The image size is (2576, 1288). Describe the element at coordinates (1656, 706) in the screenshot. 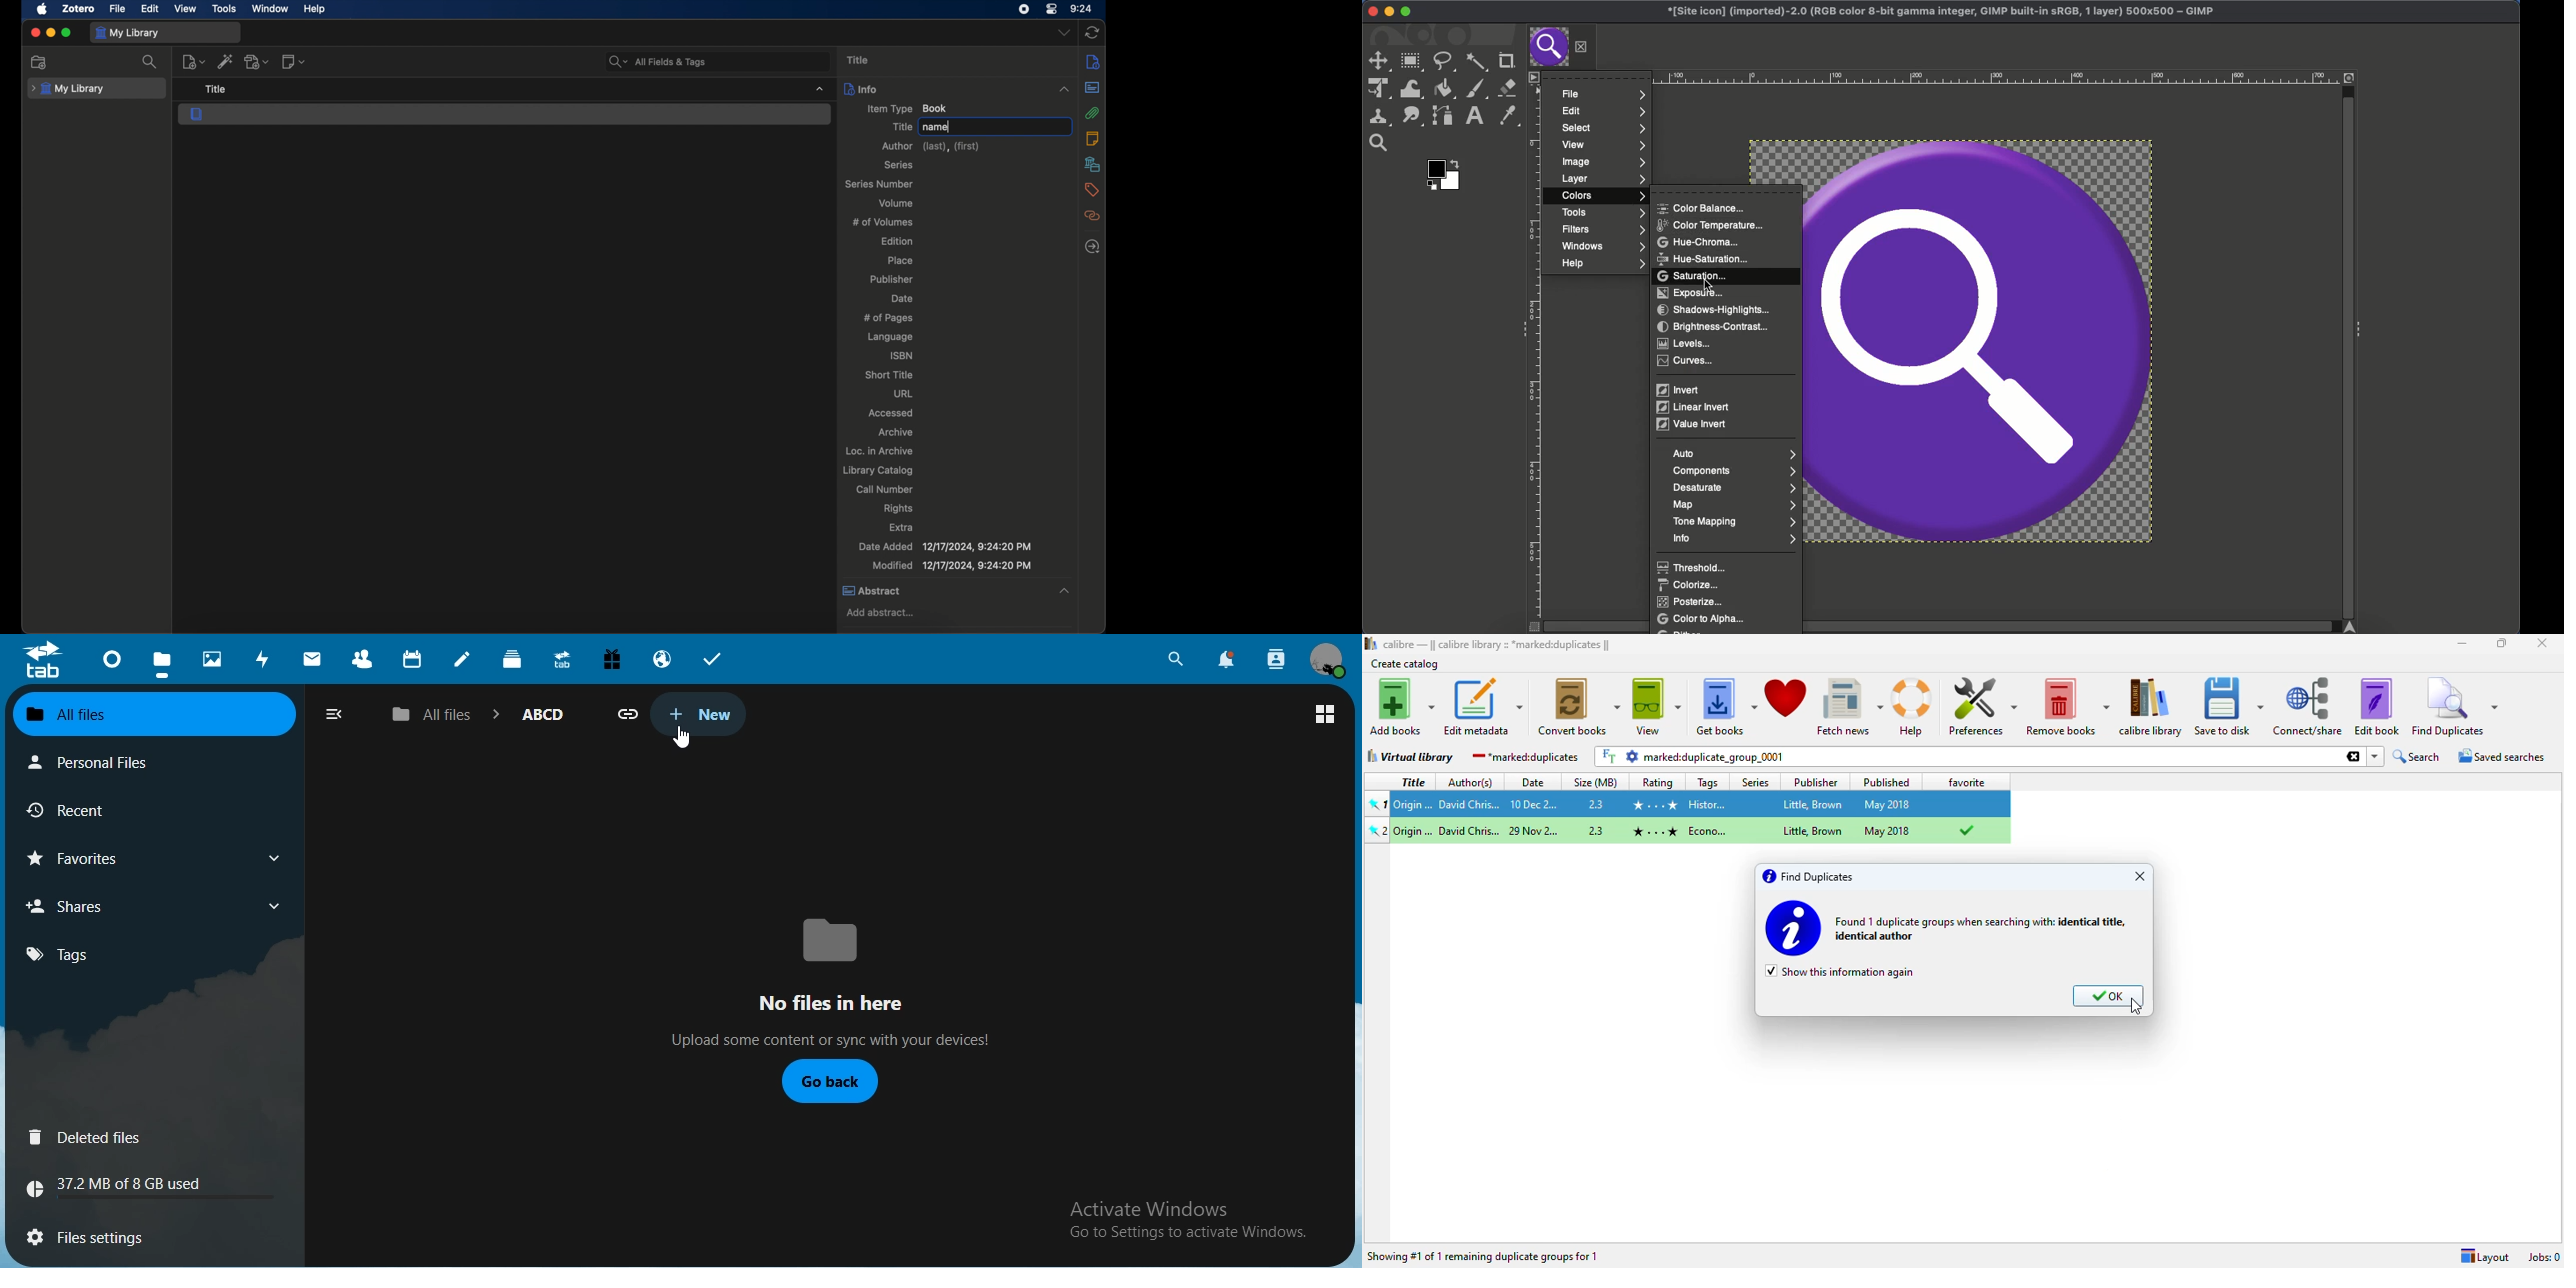

I see `view` at that location.